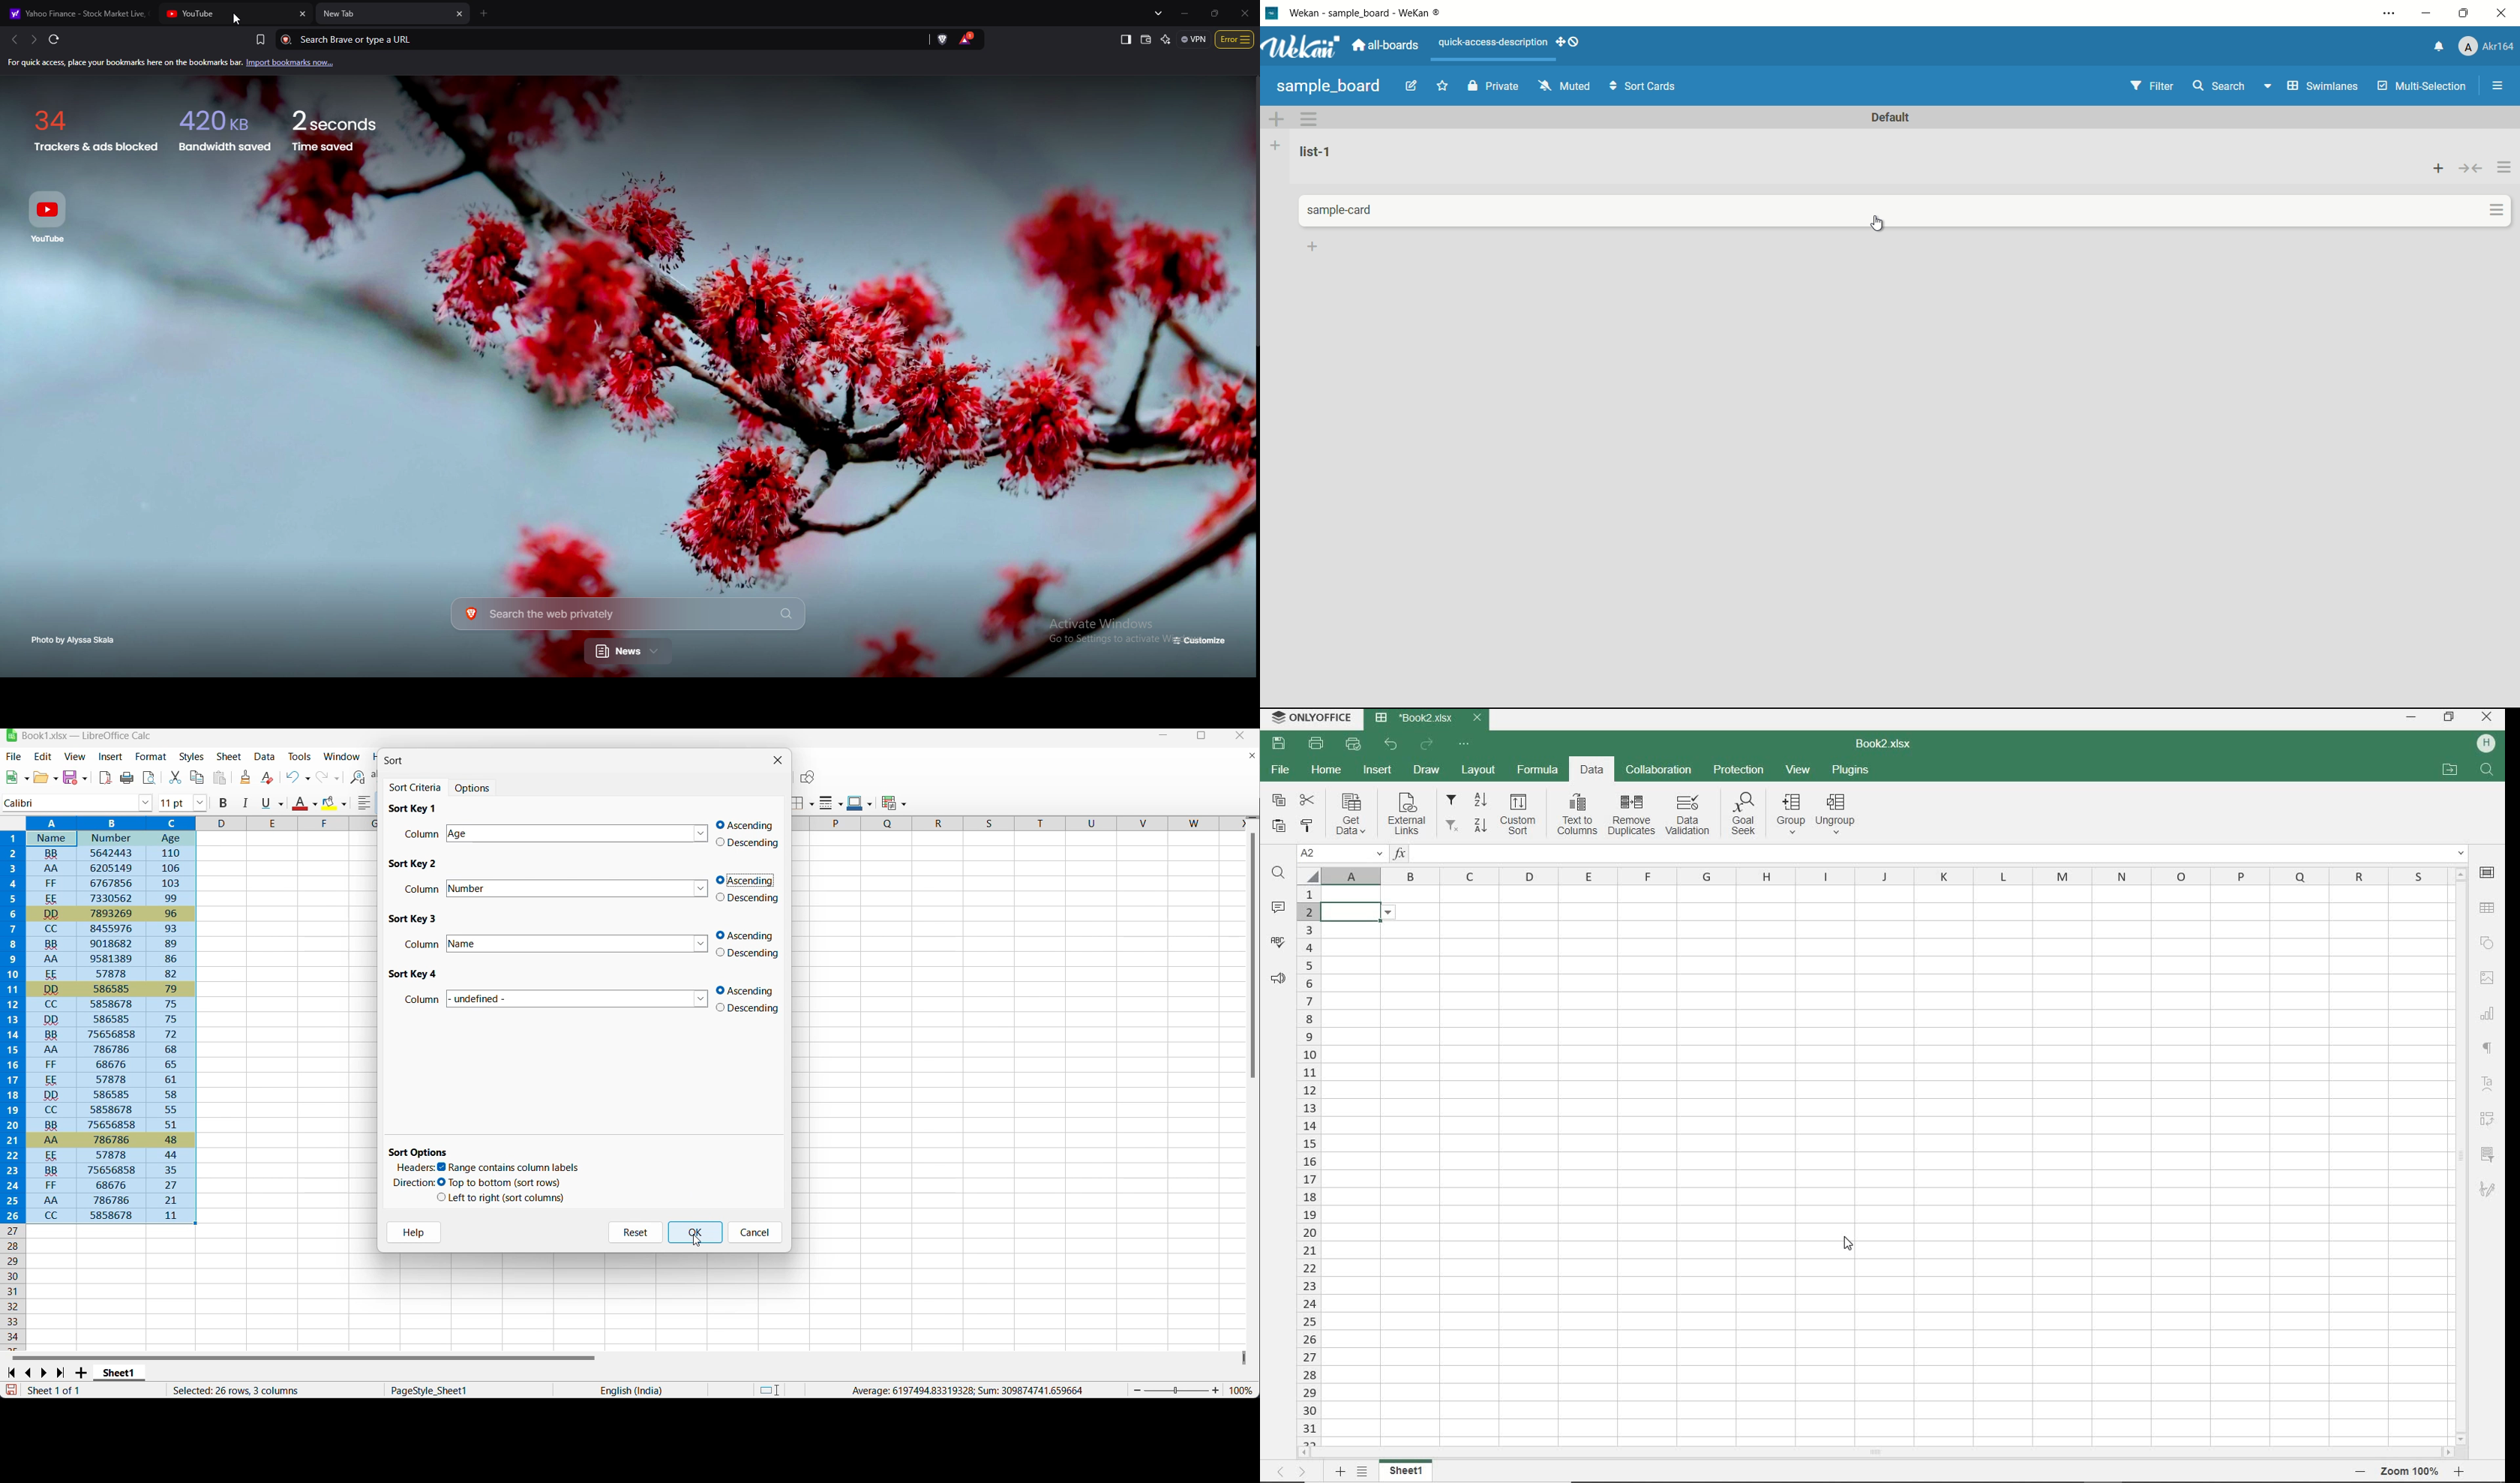 This screenshot has width=2520, height=1484. I want to click on card name, so click(1342, 211).